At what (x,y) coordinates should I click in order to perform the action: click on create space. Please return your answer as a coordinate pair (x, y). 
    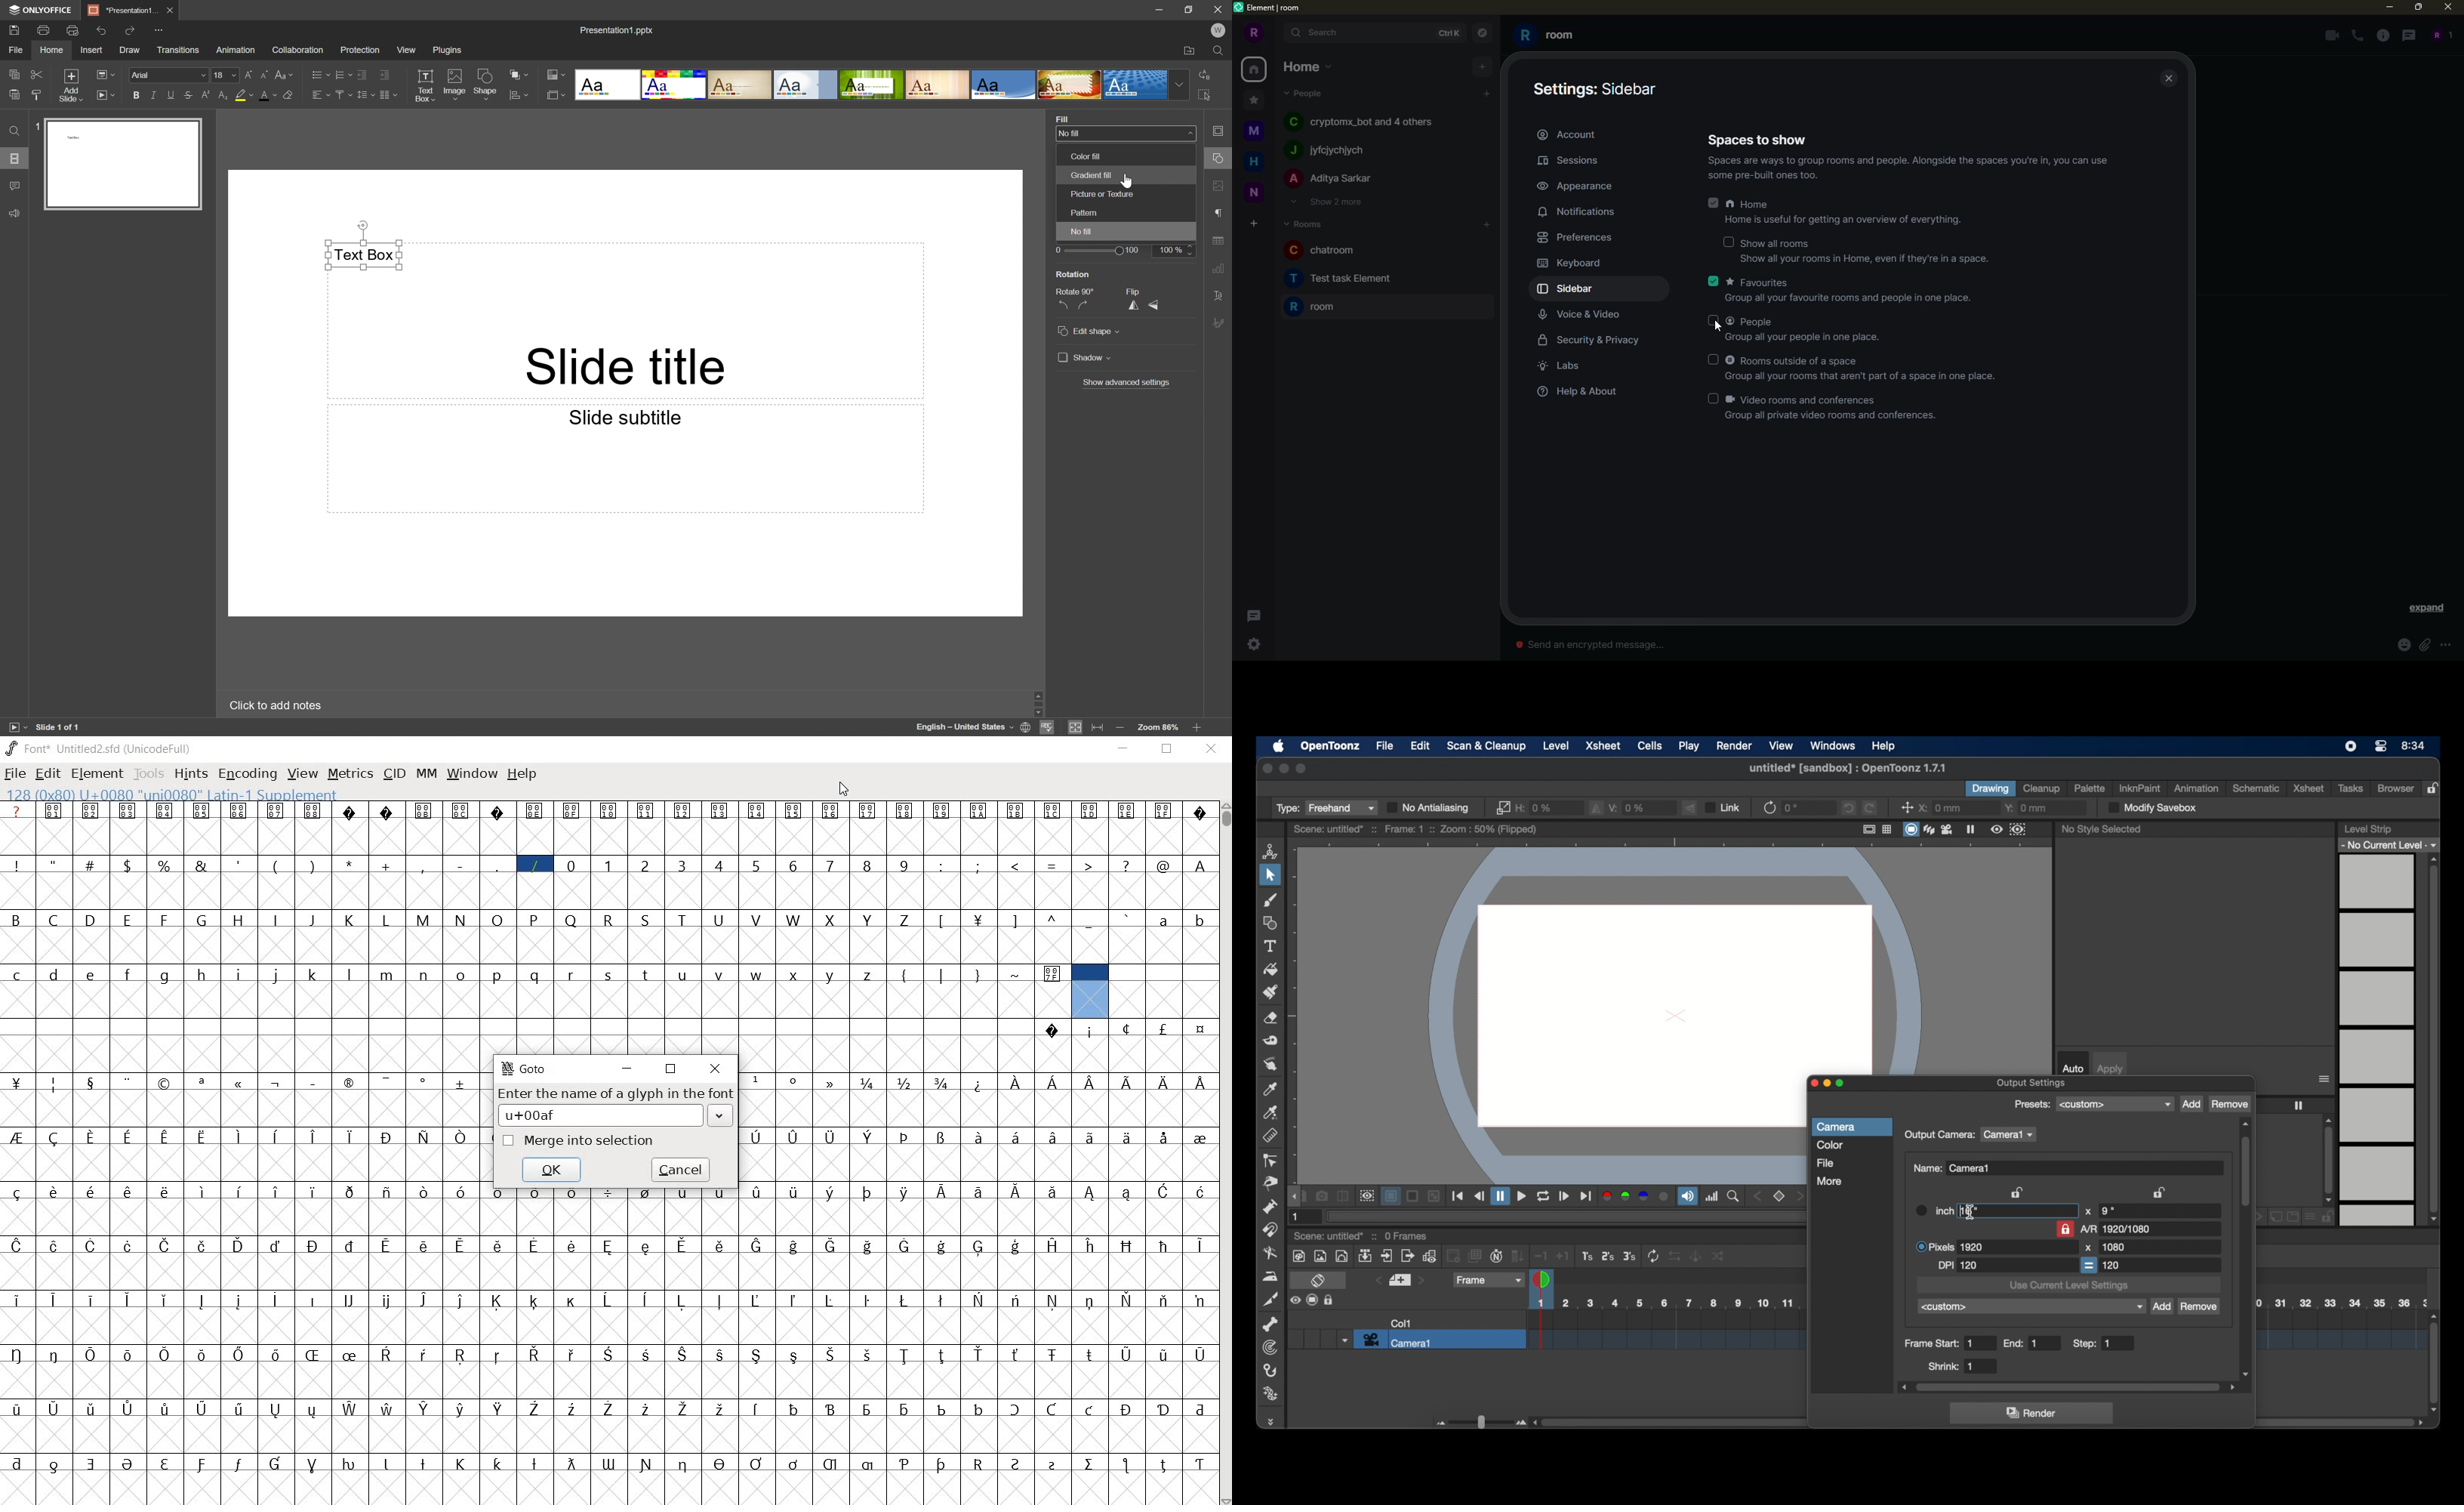
    Looking at the image, I should click on (1254, 223).